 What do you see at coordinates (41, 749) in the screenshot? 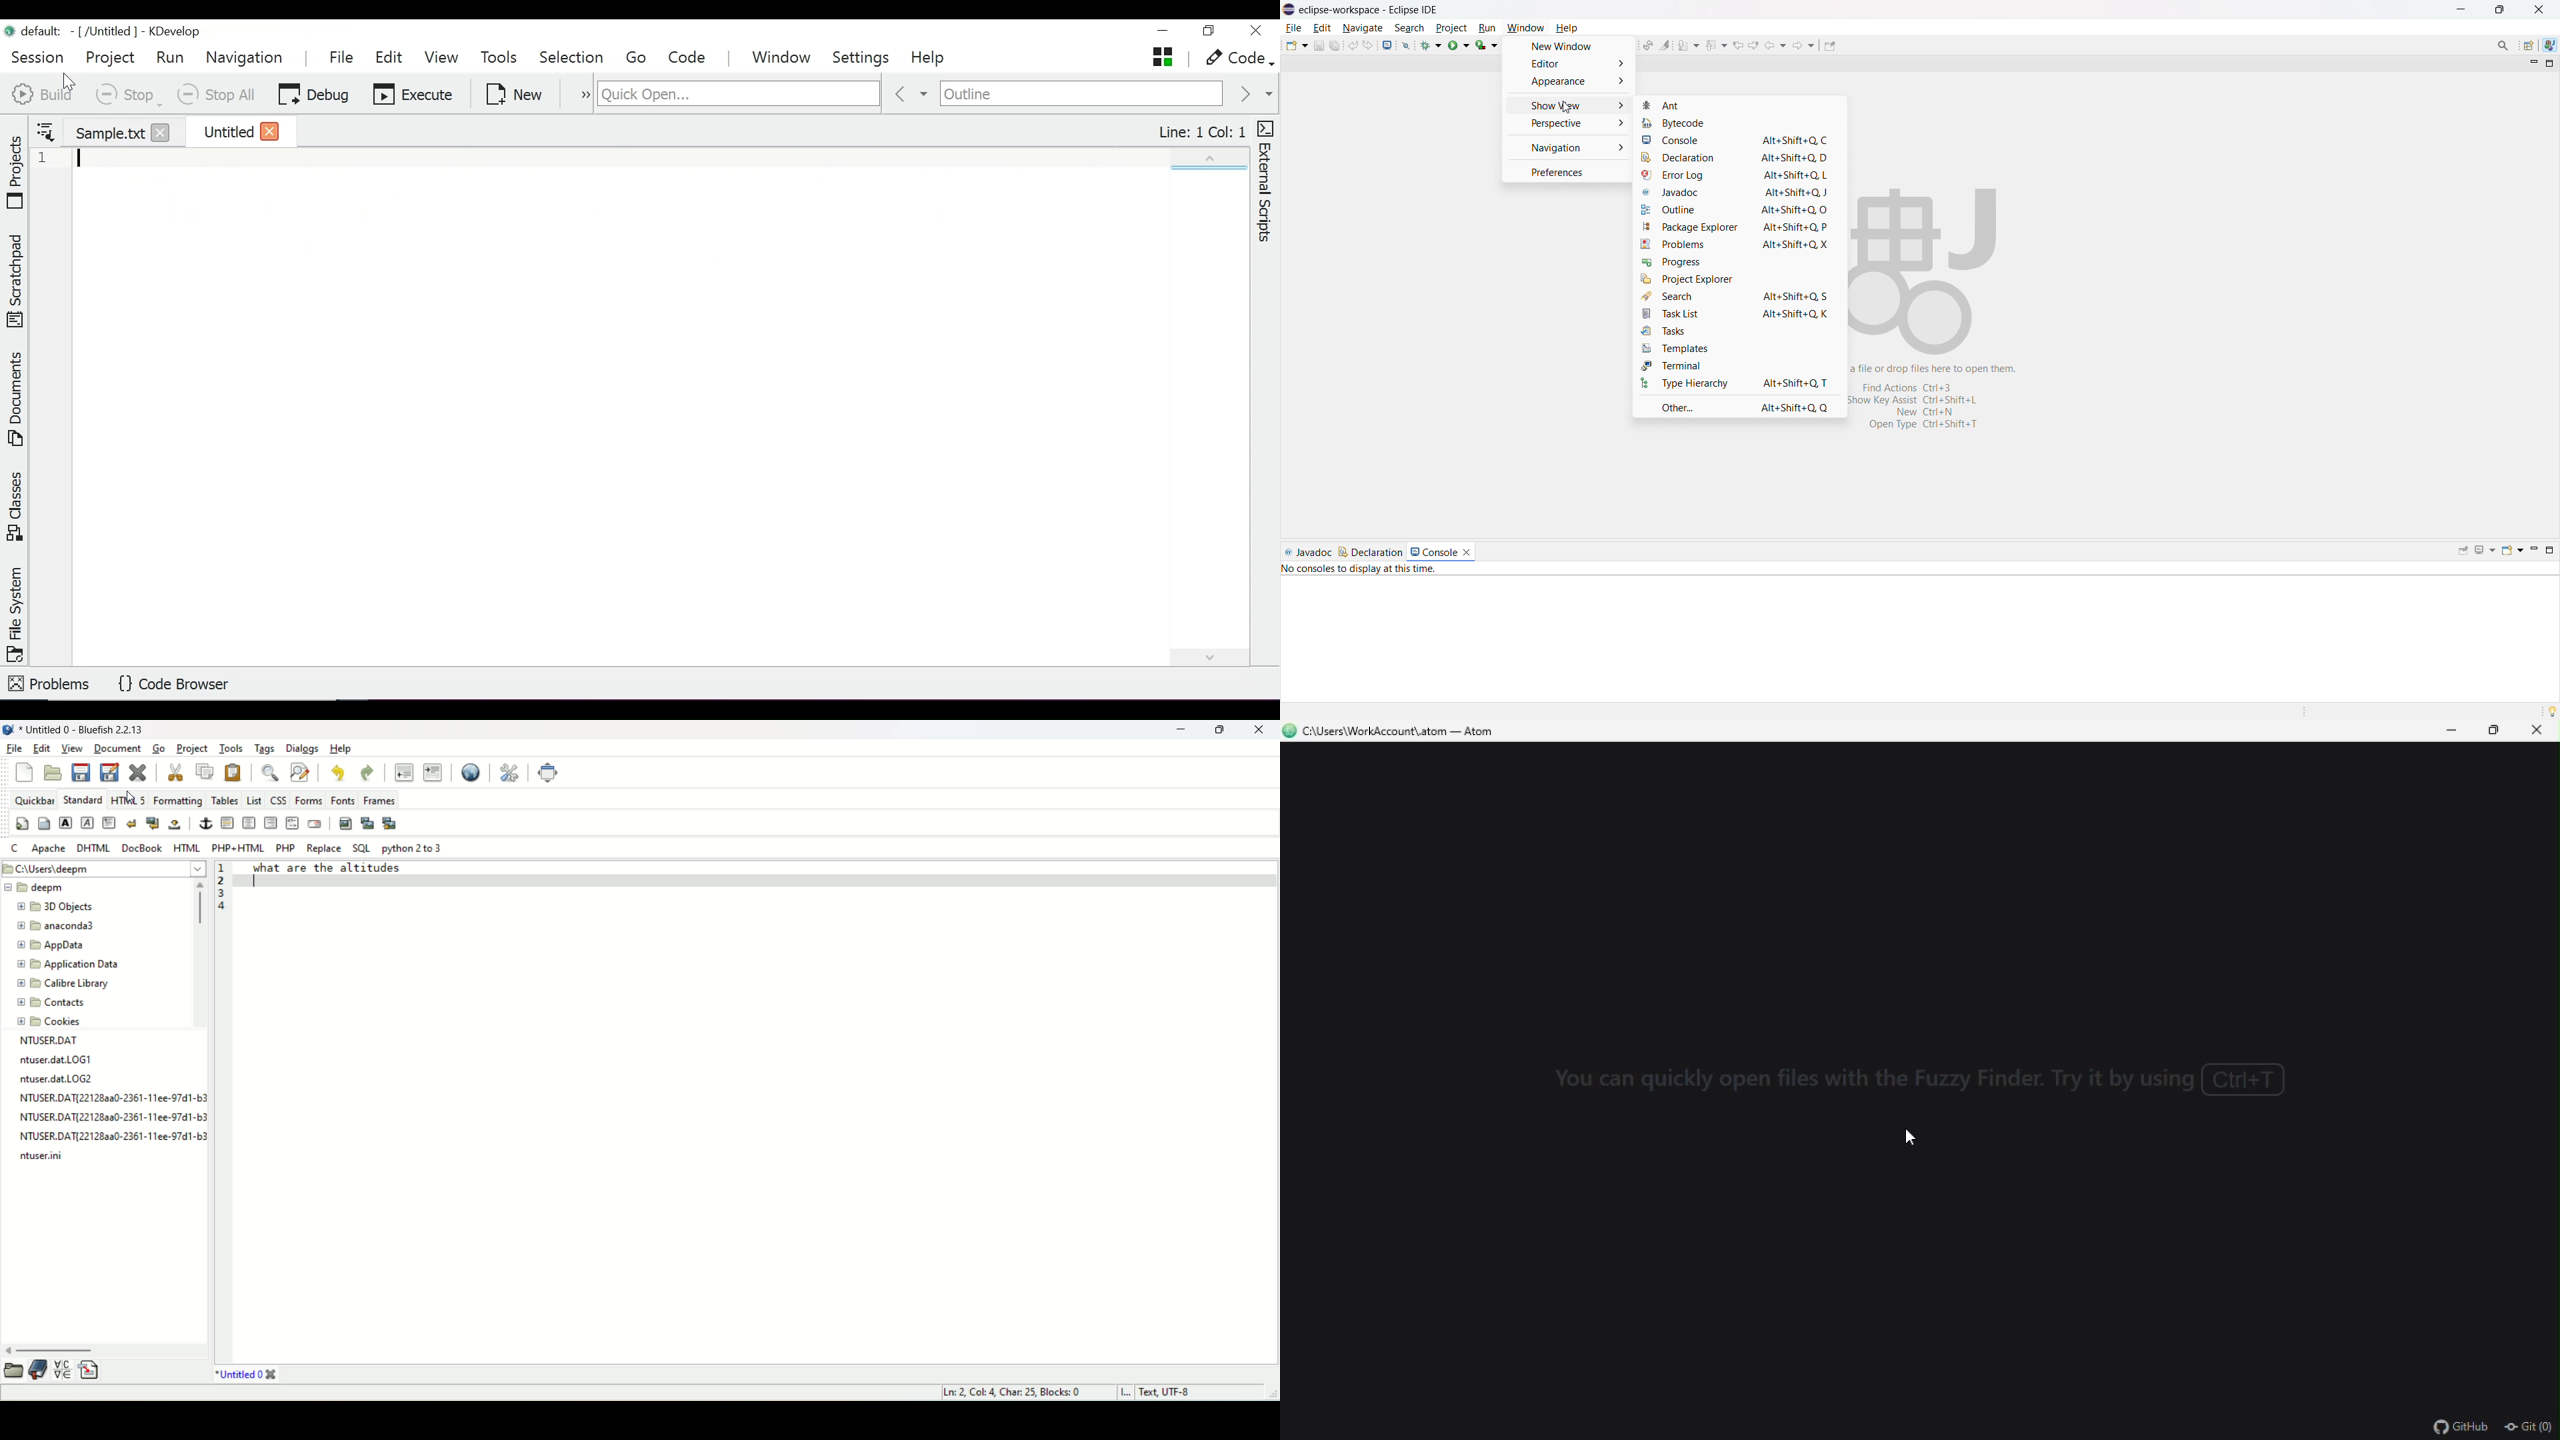
I see `edit` at bounding box center [41, 749].